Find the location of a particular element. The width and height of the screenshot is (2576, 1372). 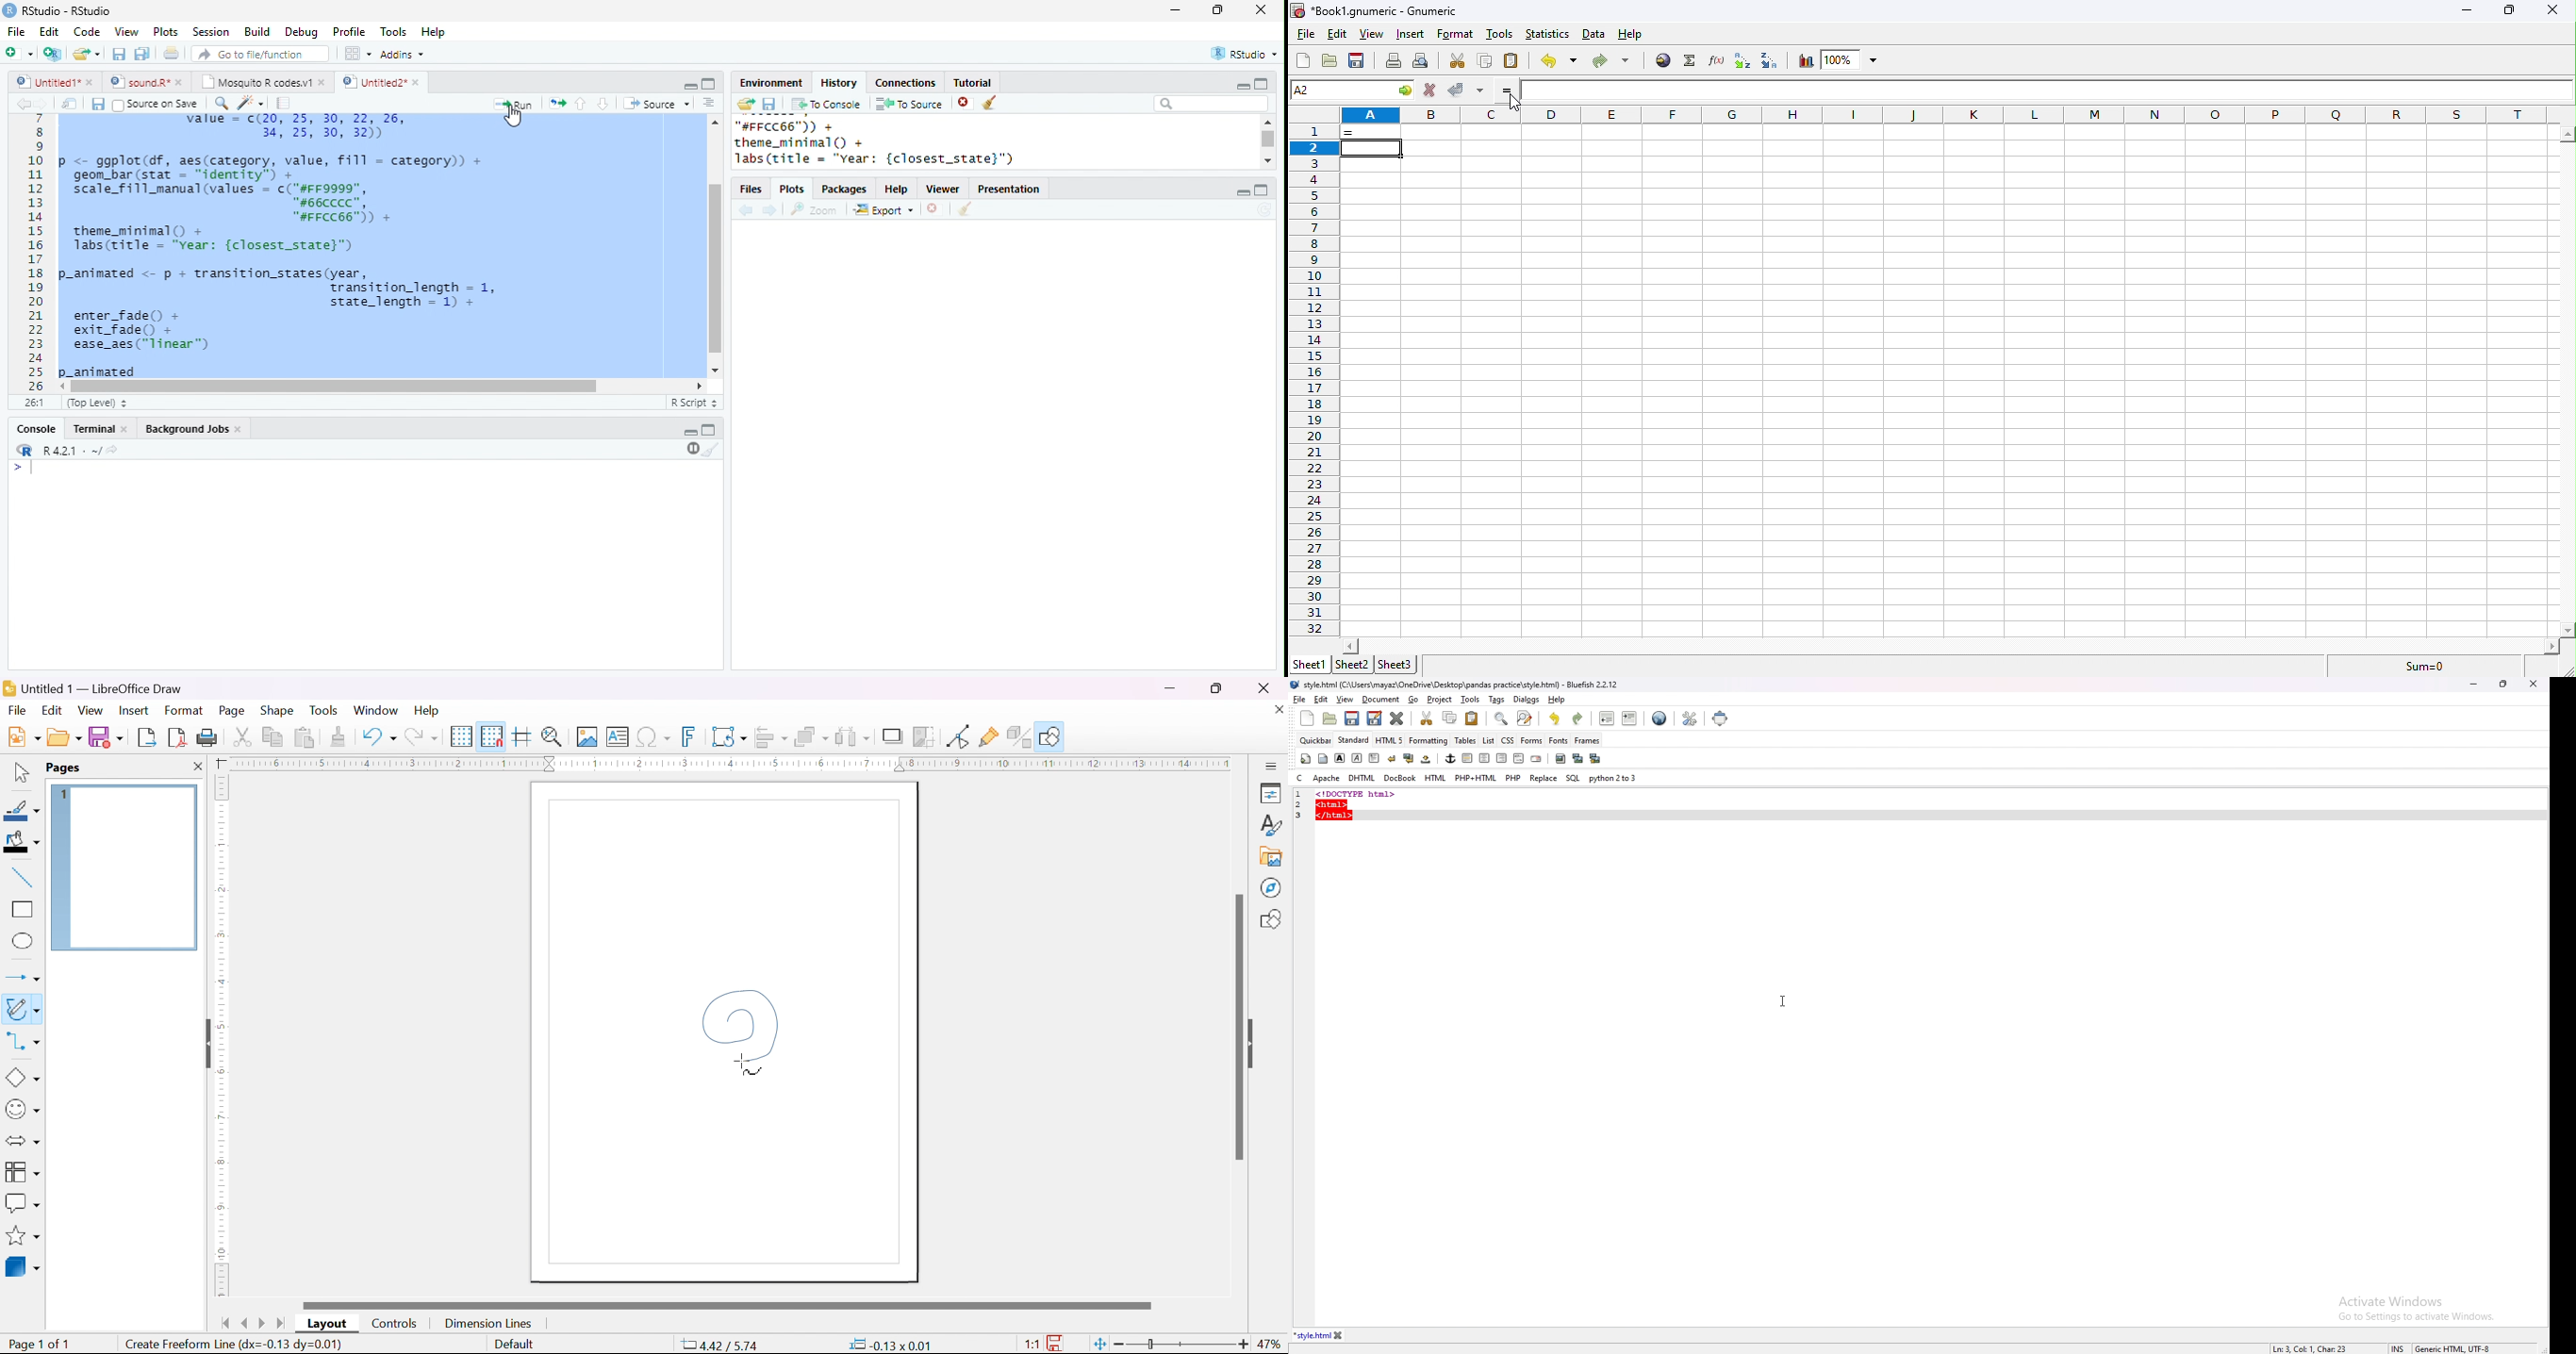

options is located at coordinates (356, 54).